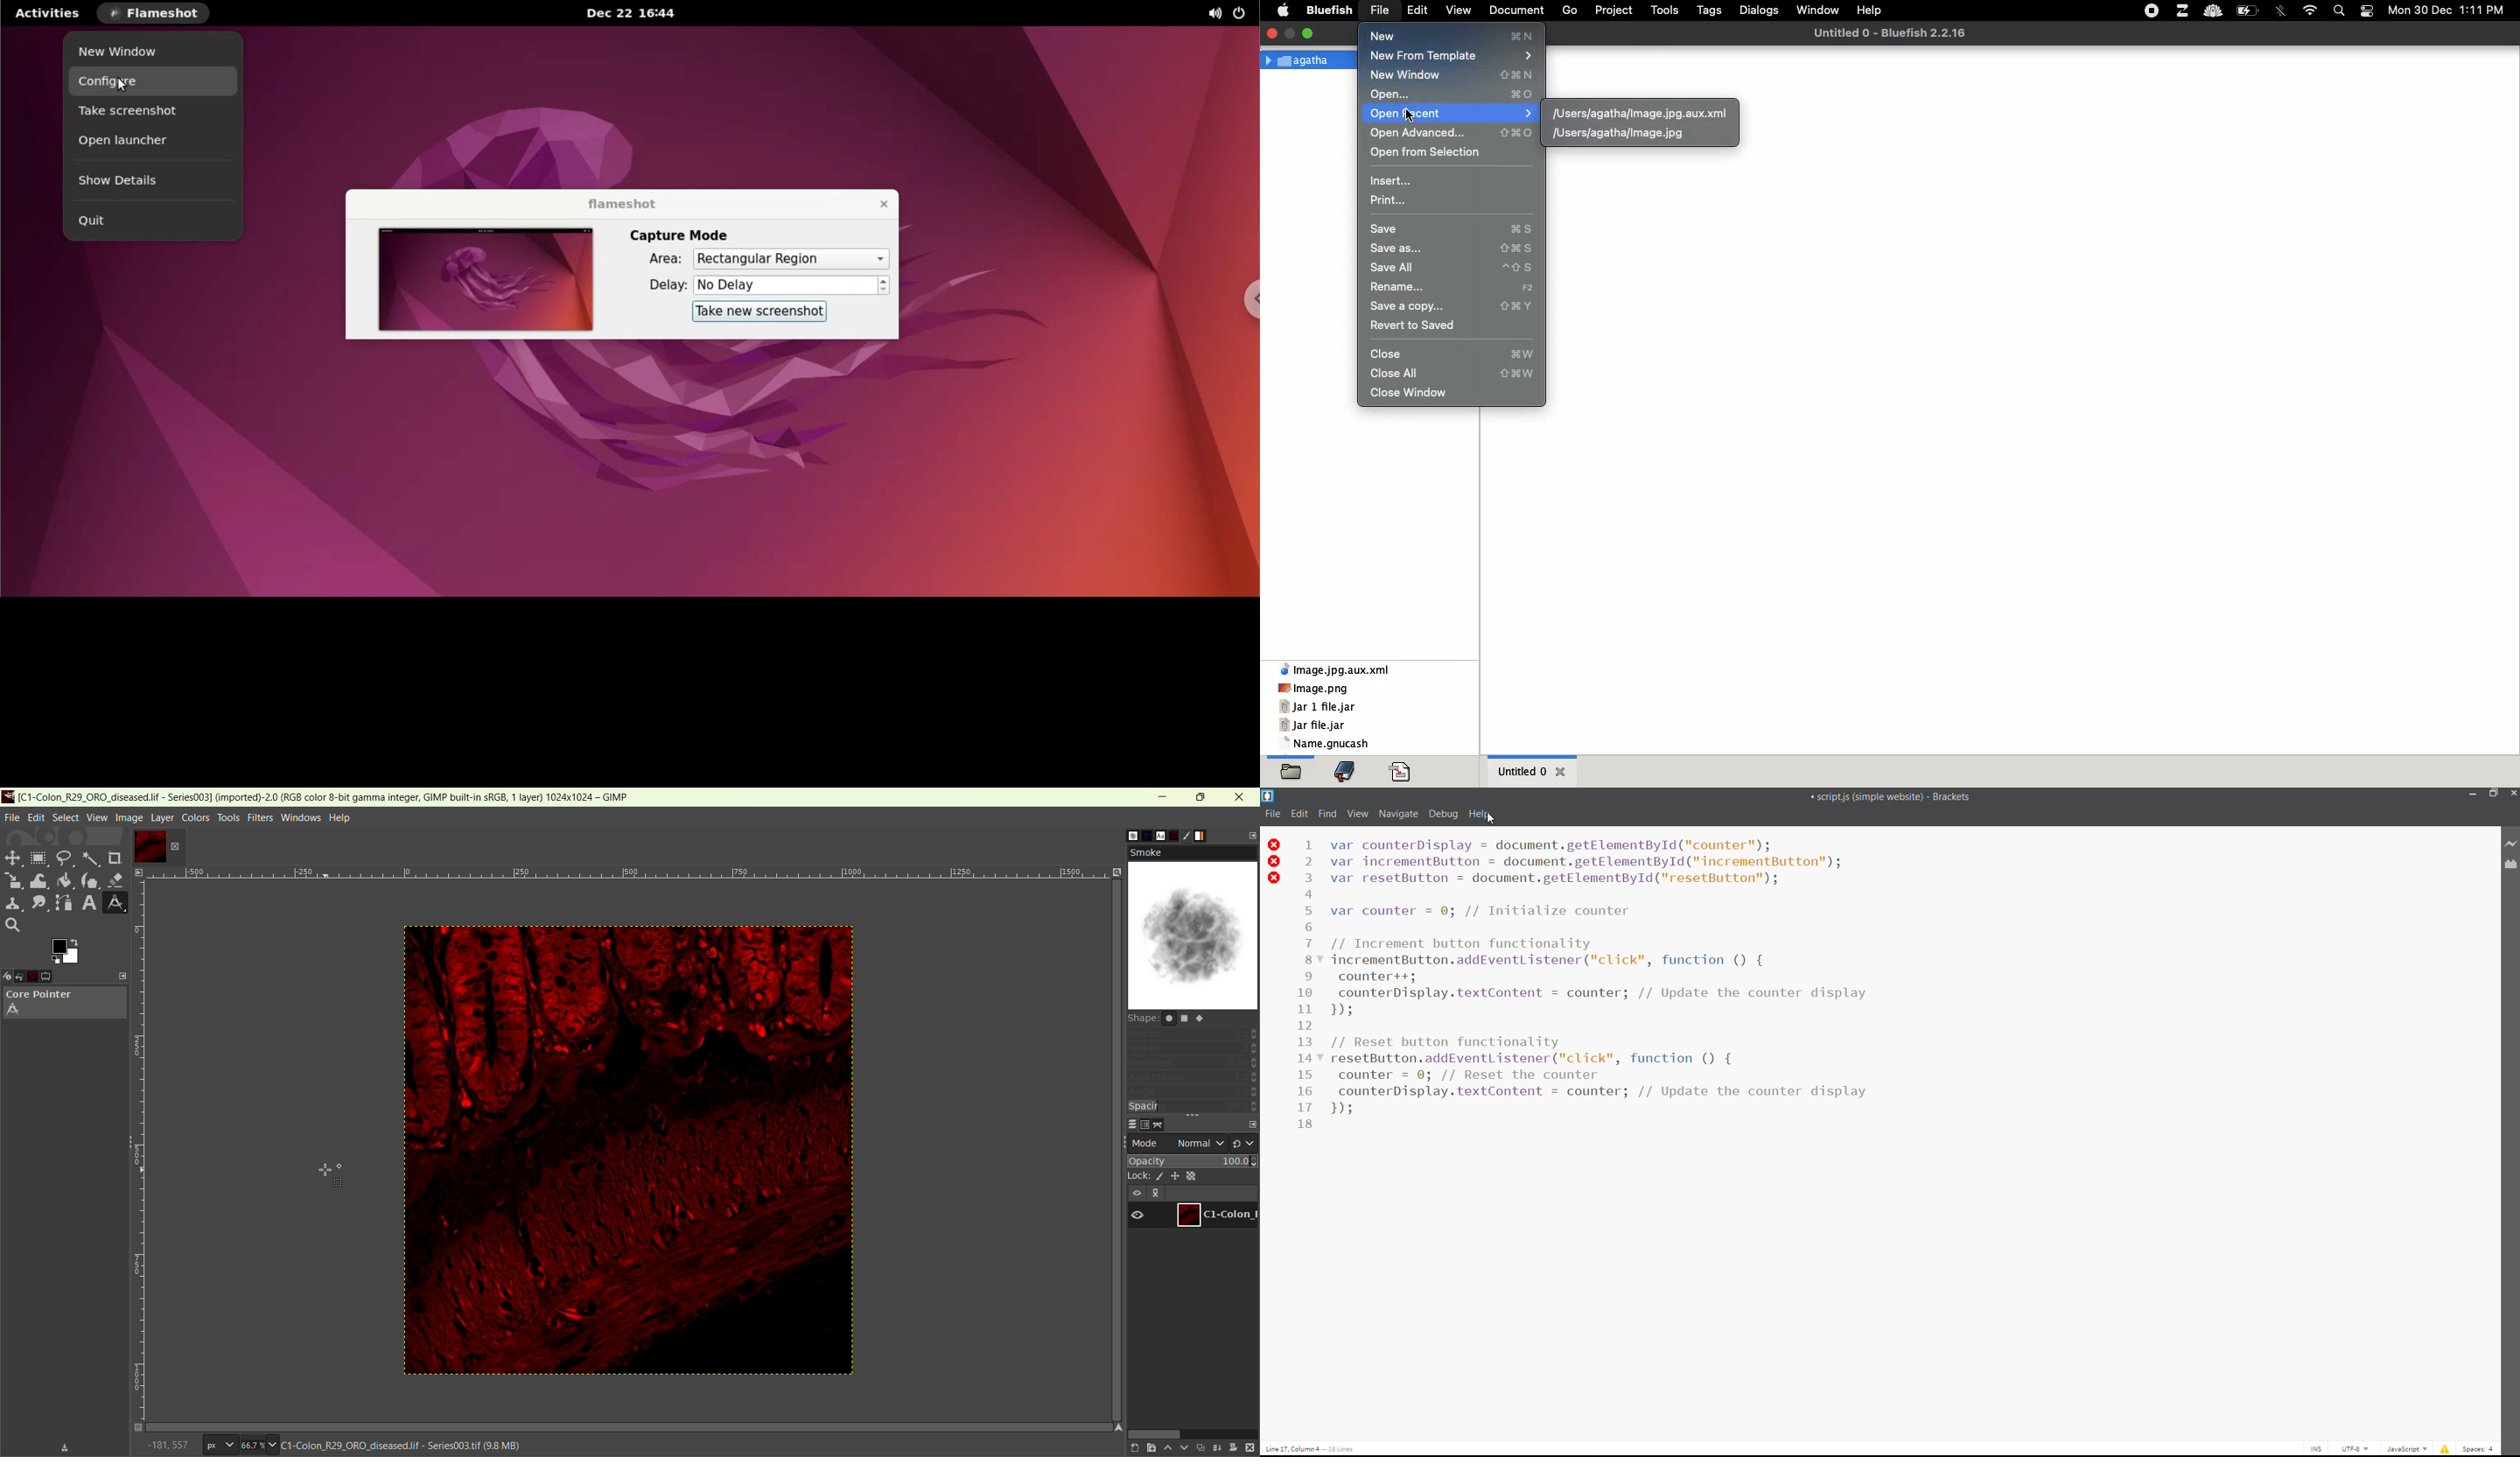 The height and width of the screenshot is (1484, 2520). I want to click on extension manager, so click(2511, 866).